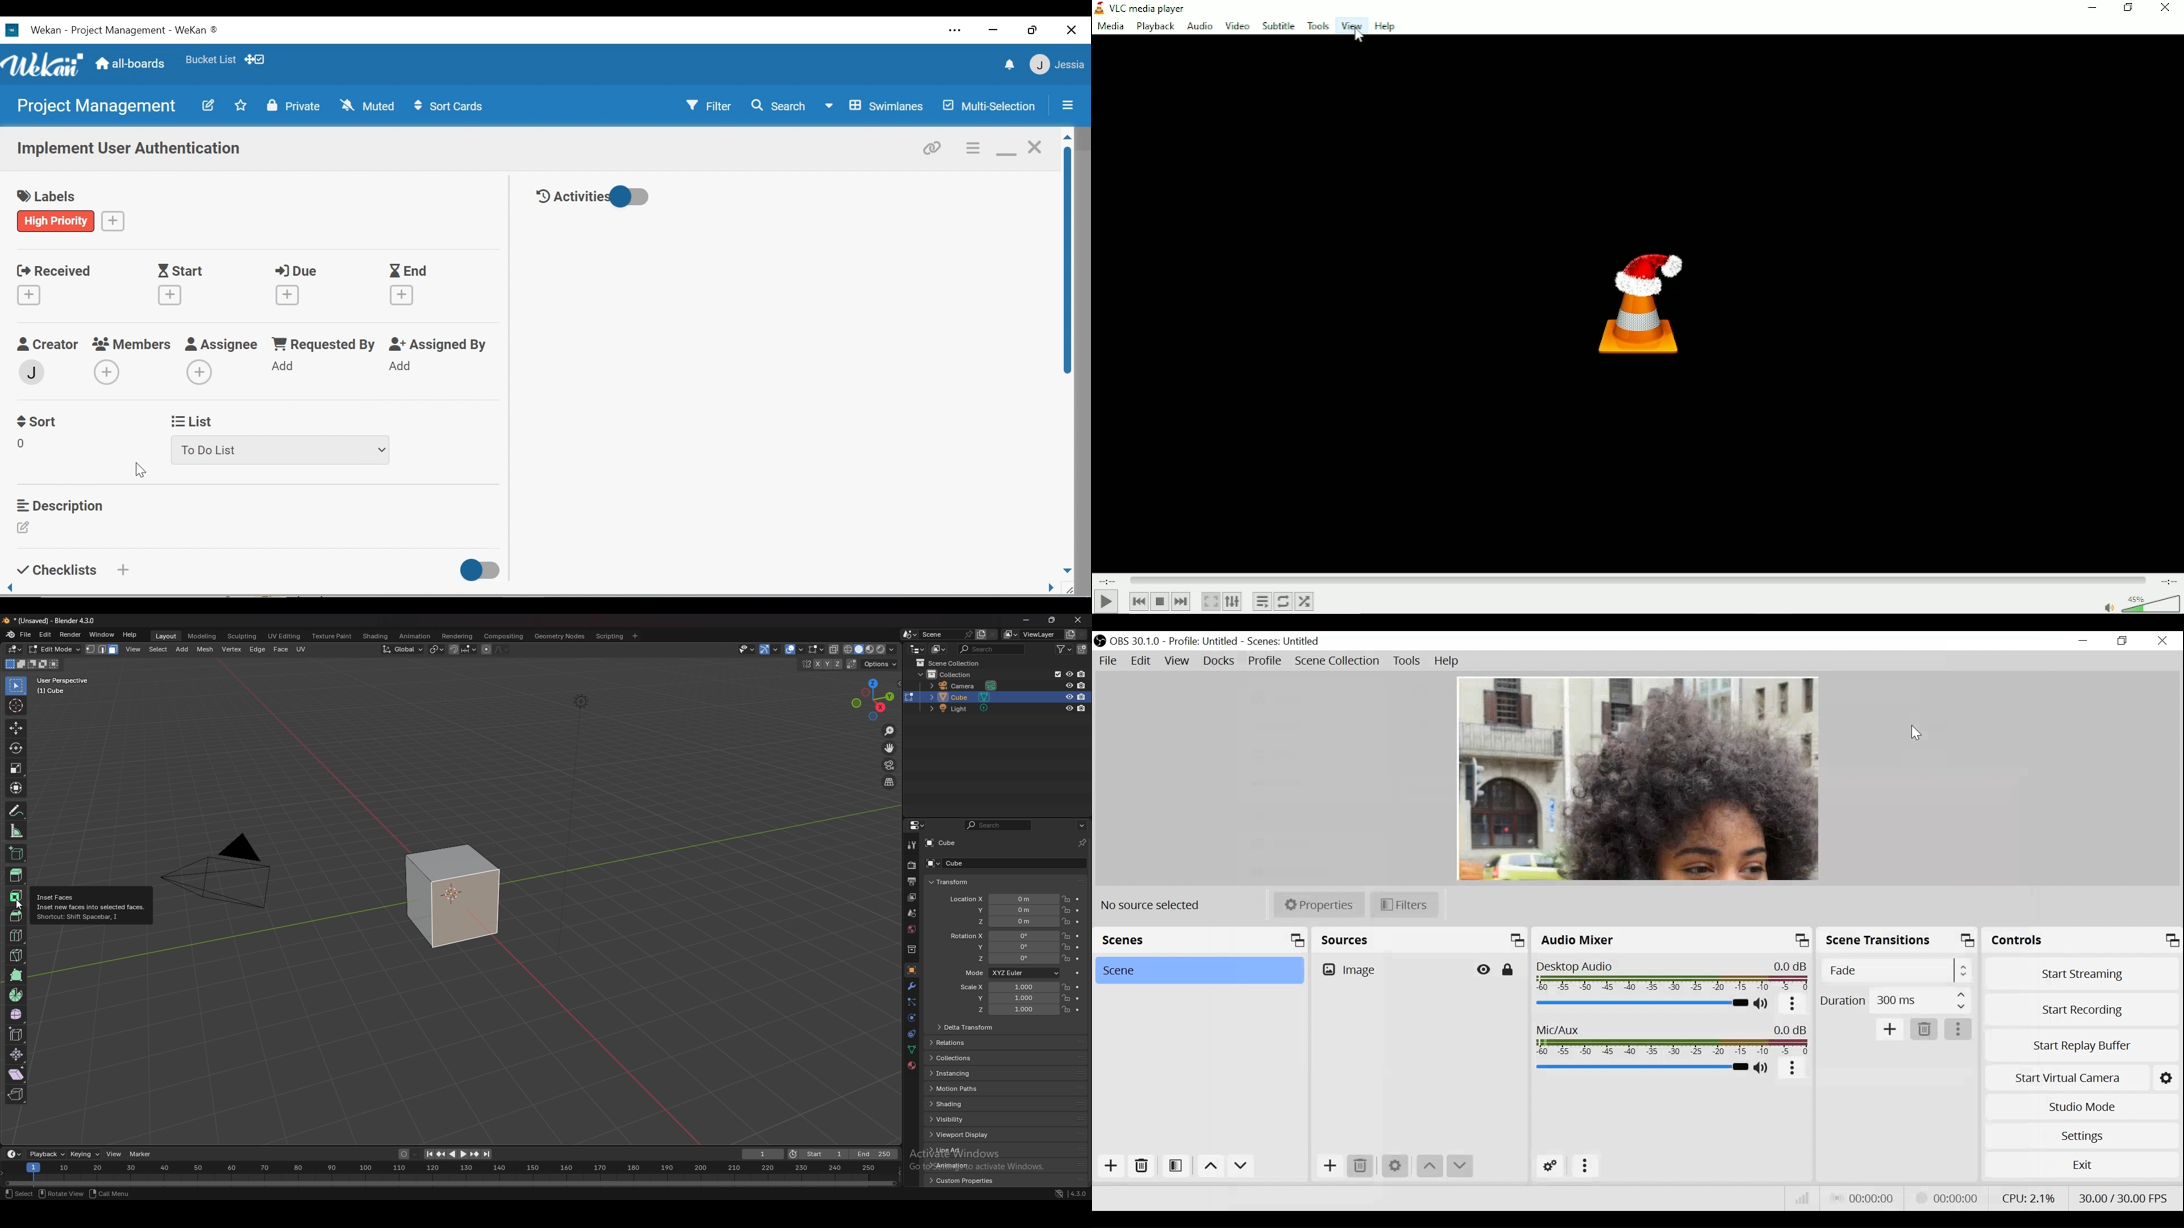 The width and height of the screenshot is (2184, 1232). What do you see at coordinates (1209, 1167) in the screenshot?
I see `Move Up` at bounding box center [1209, 1167].